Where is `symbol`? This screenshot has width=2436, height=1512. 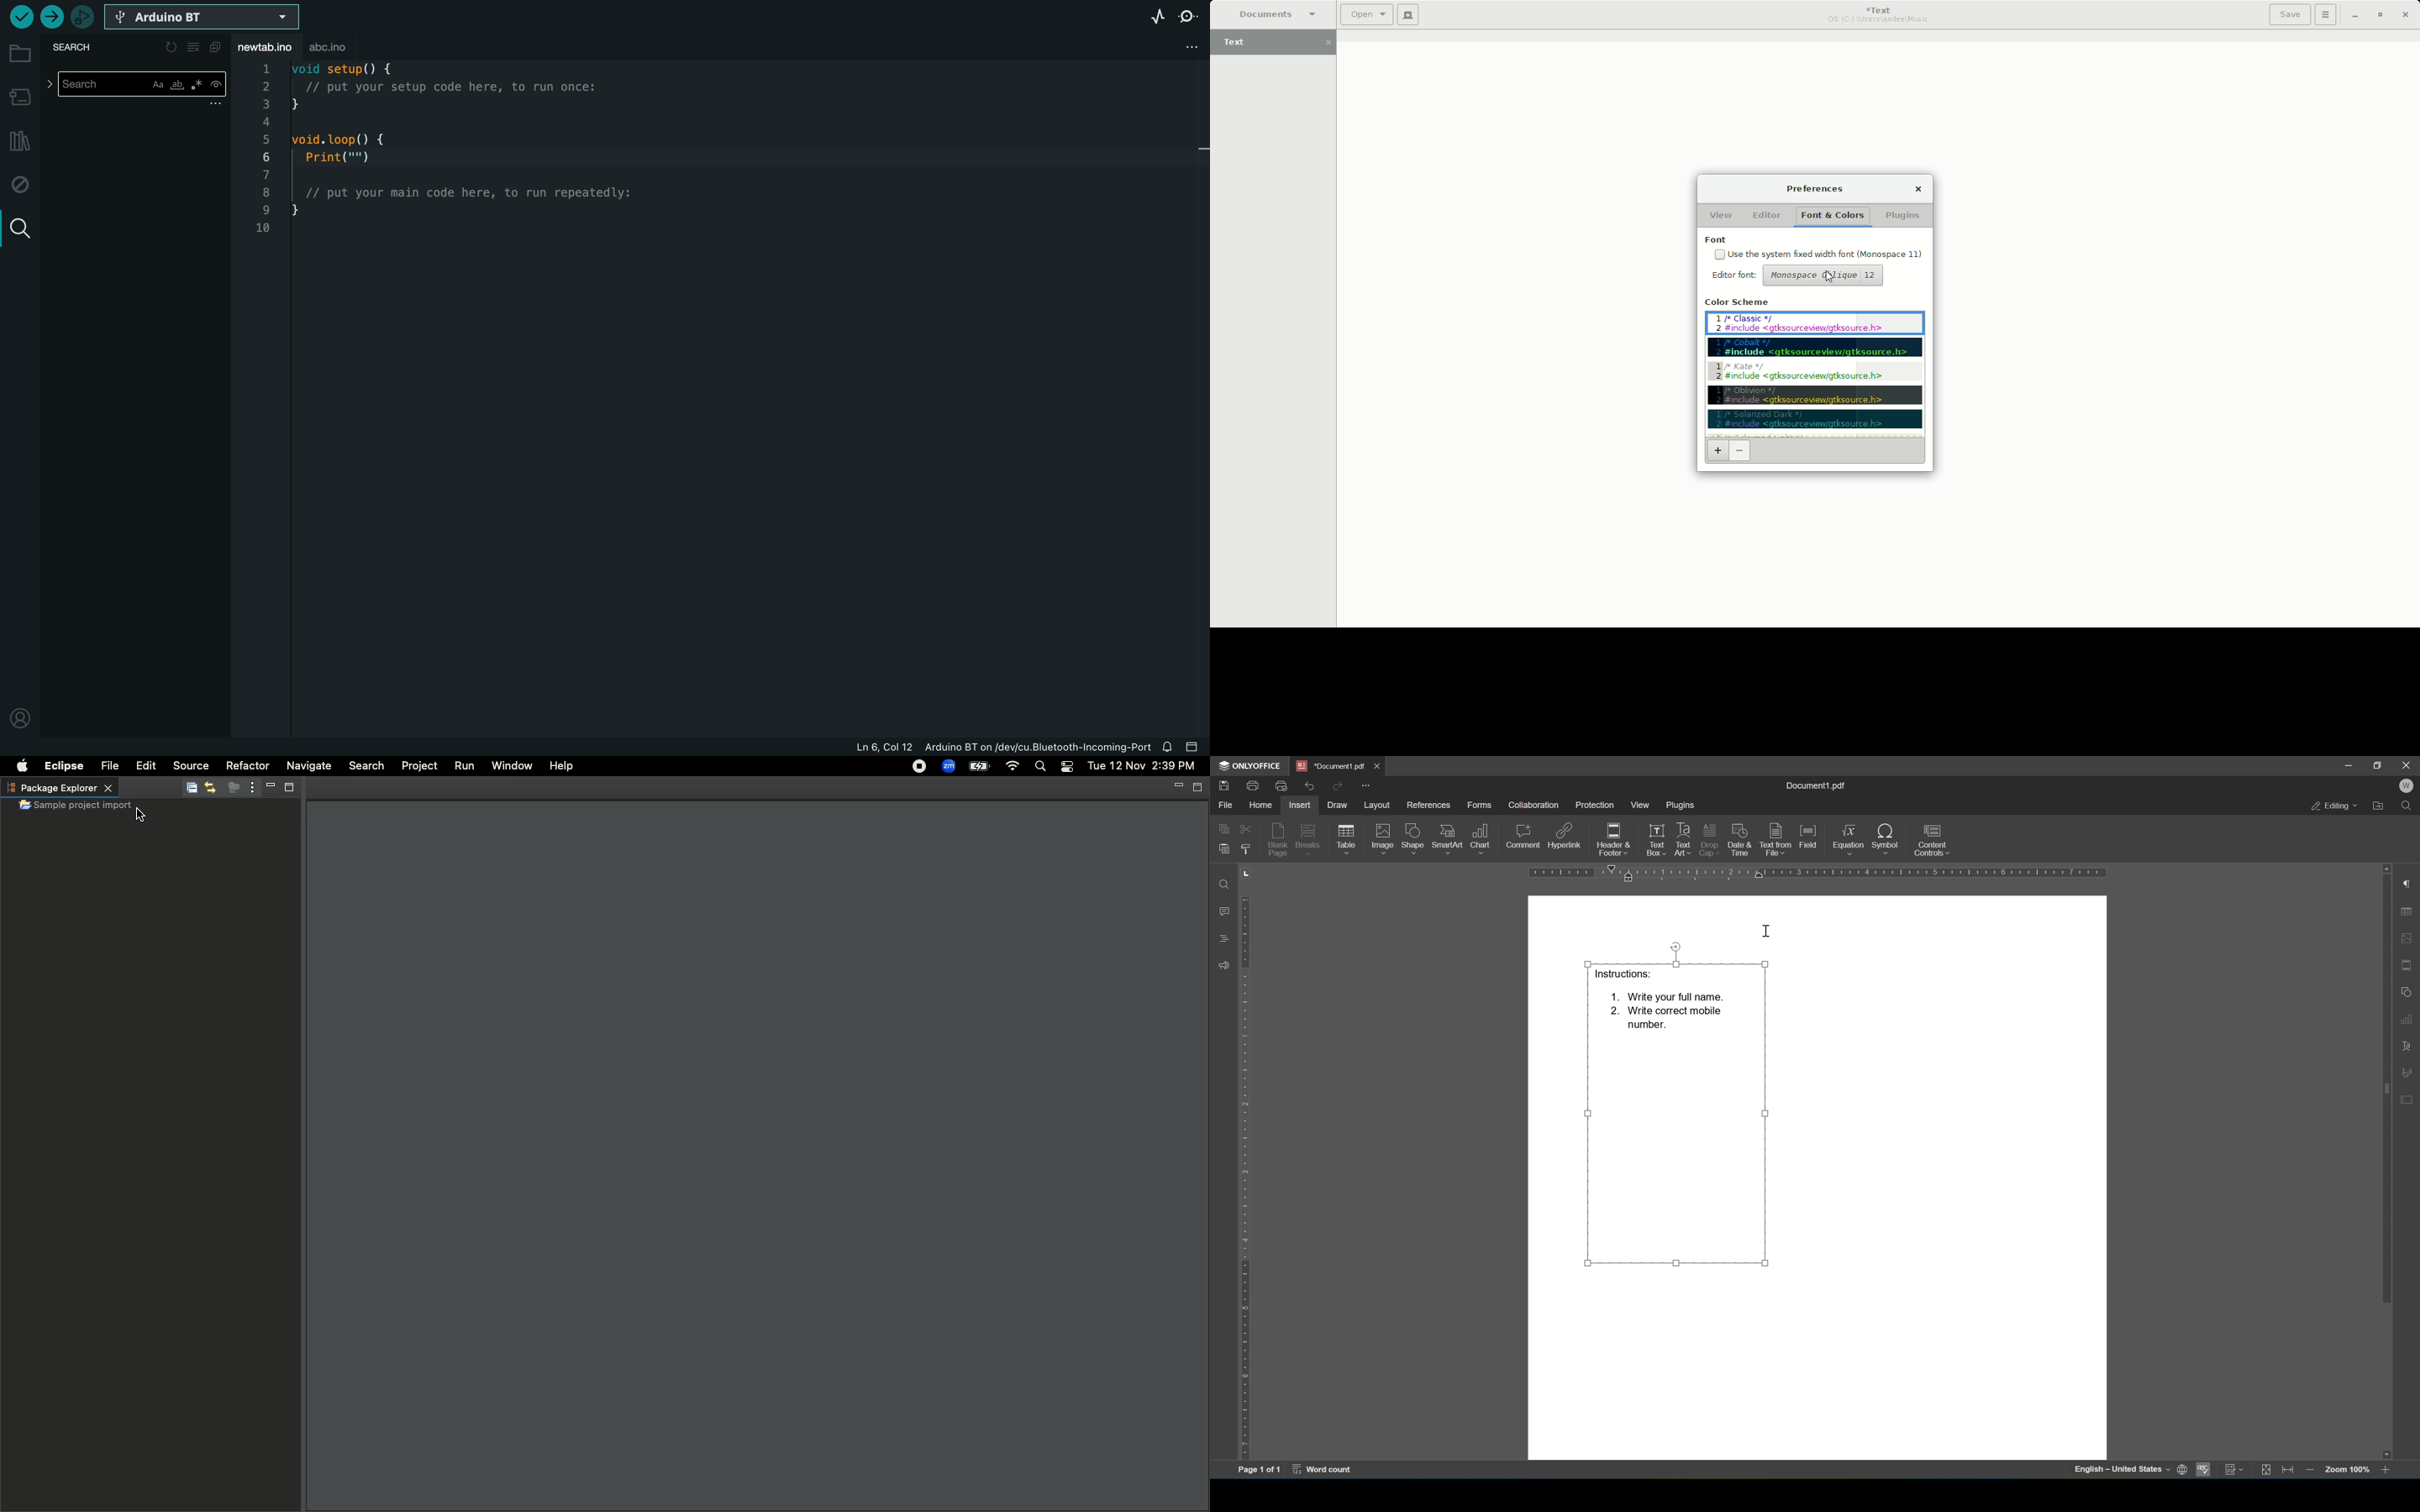 symbol is located at coordinates (1888, 840).